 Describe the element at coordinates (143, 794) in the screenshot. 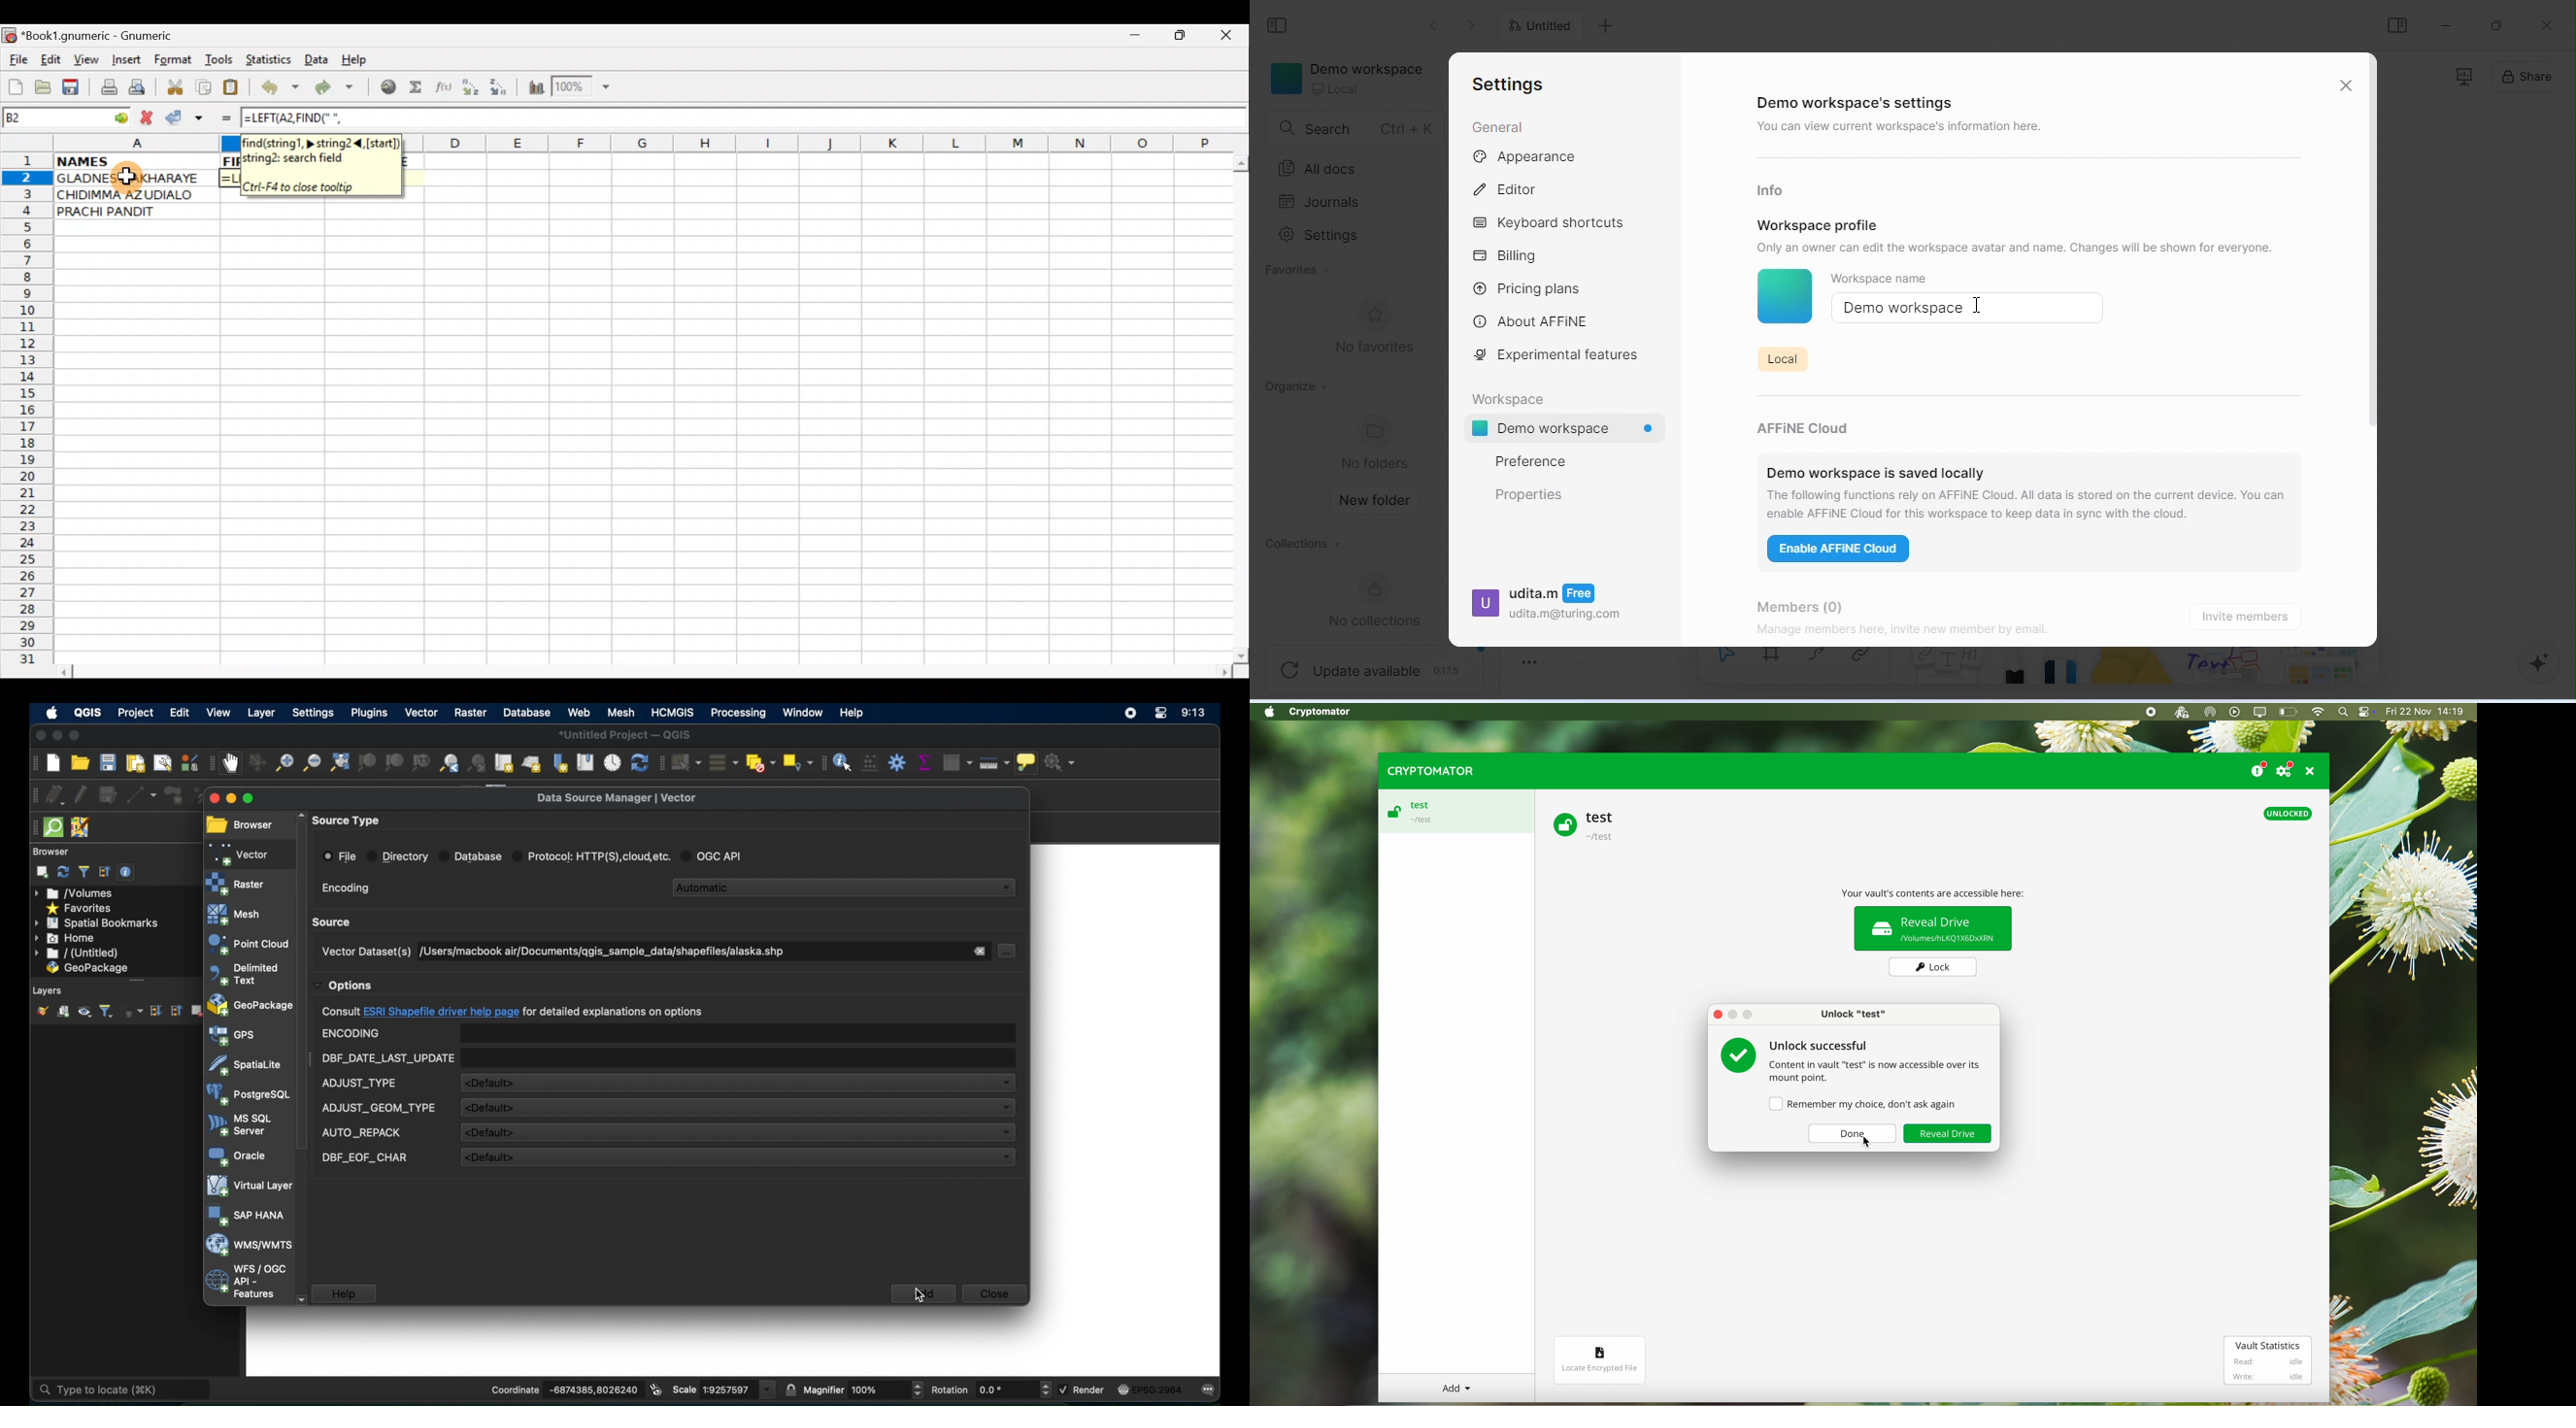

I see `digitize with segment` at that location.